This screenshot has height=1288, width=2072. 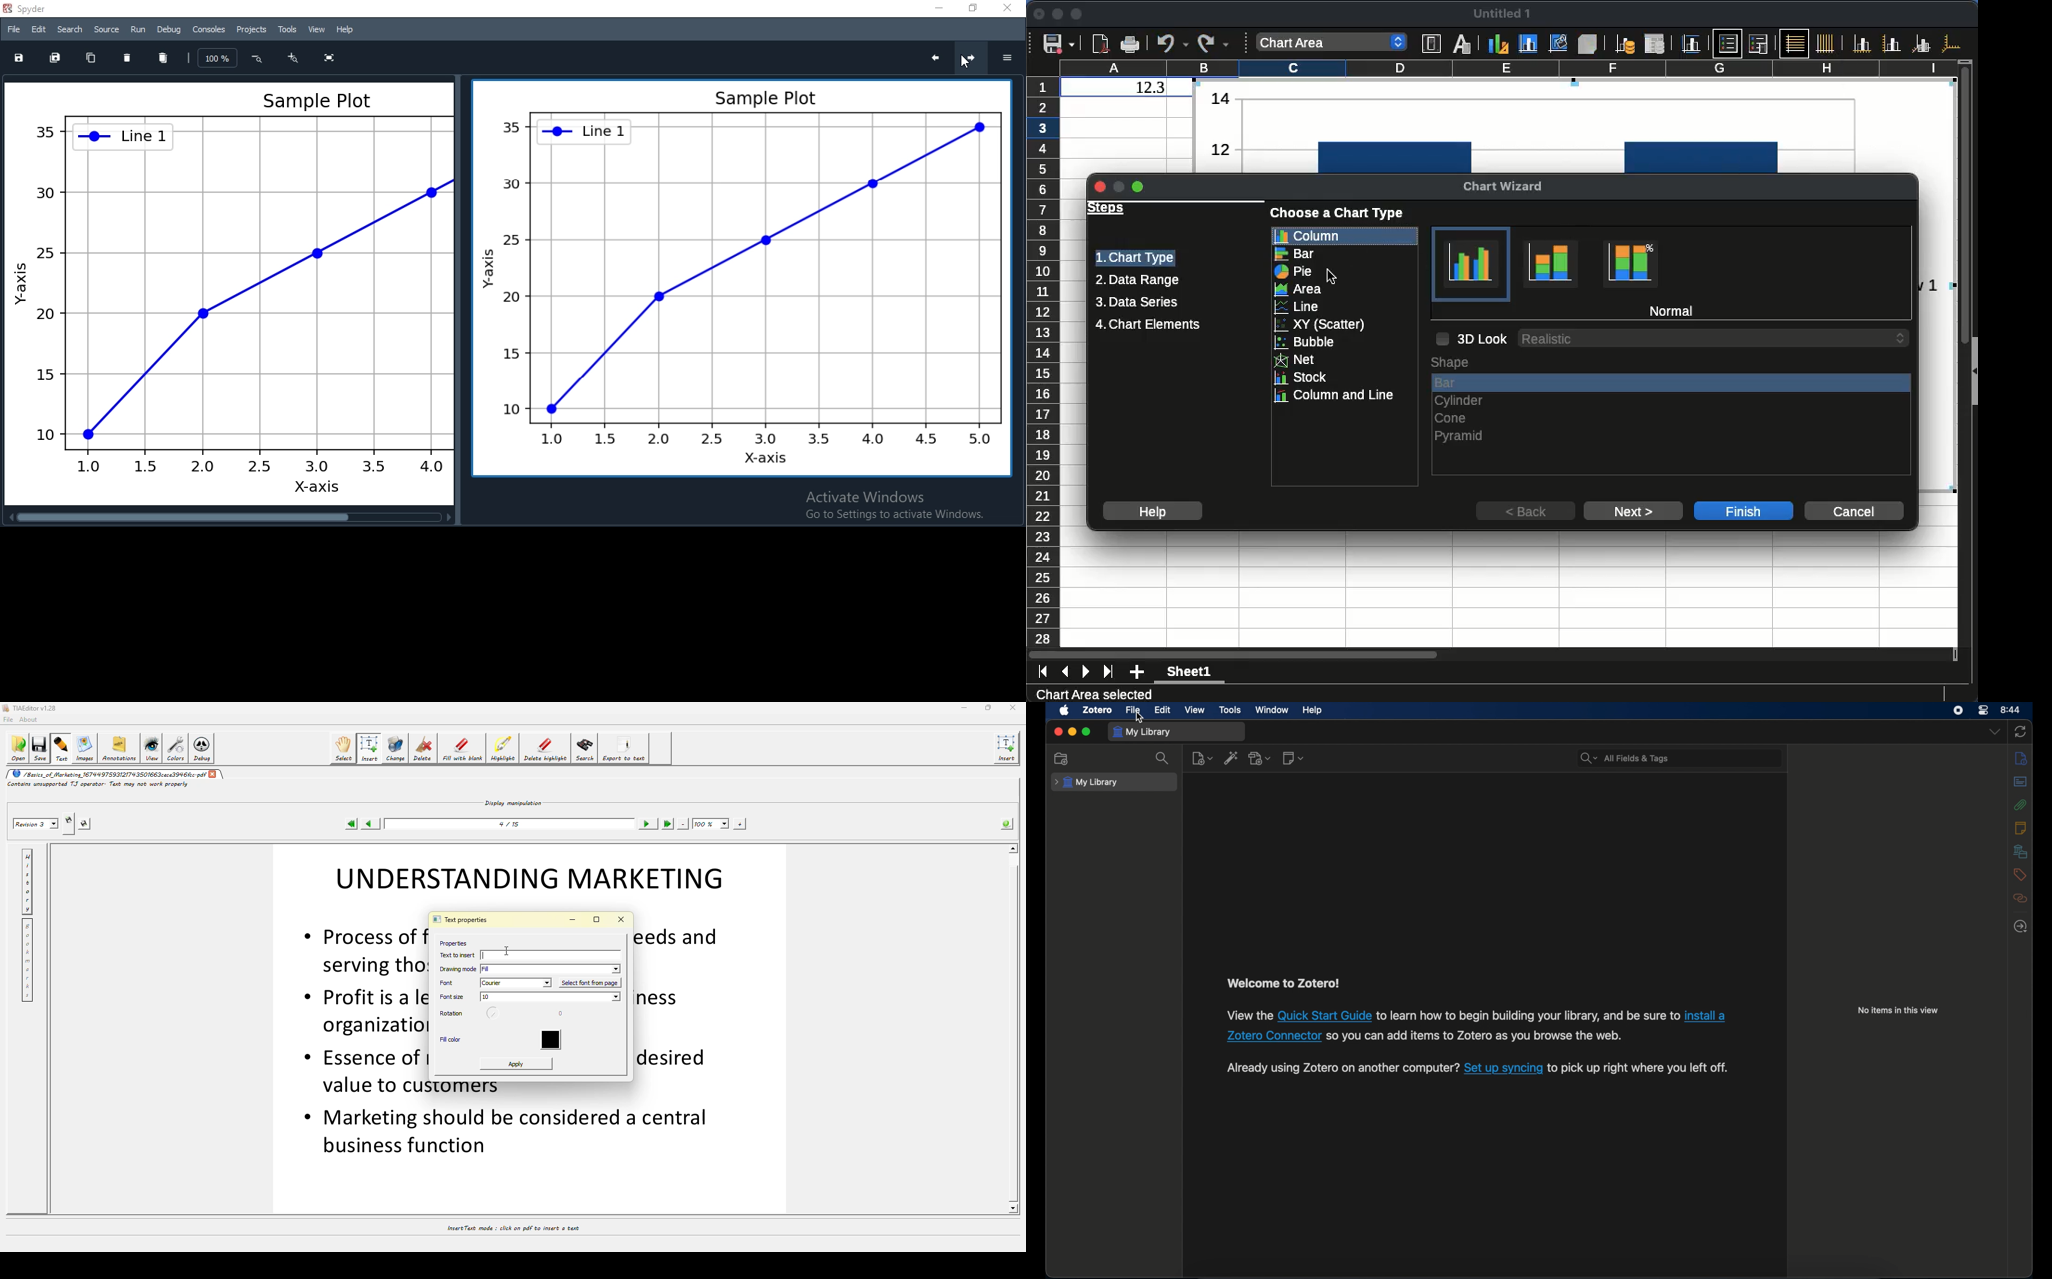 I want to click on zoom, so click(x=219, y=58).